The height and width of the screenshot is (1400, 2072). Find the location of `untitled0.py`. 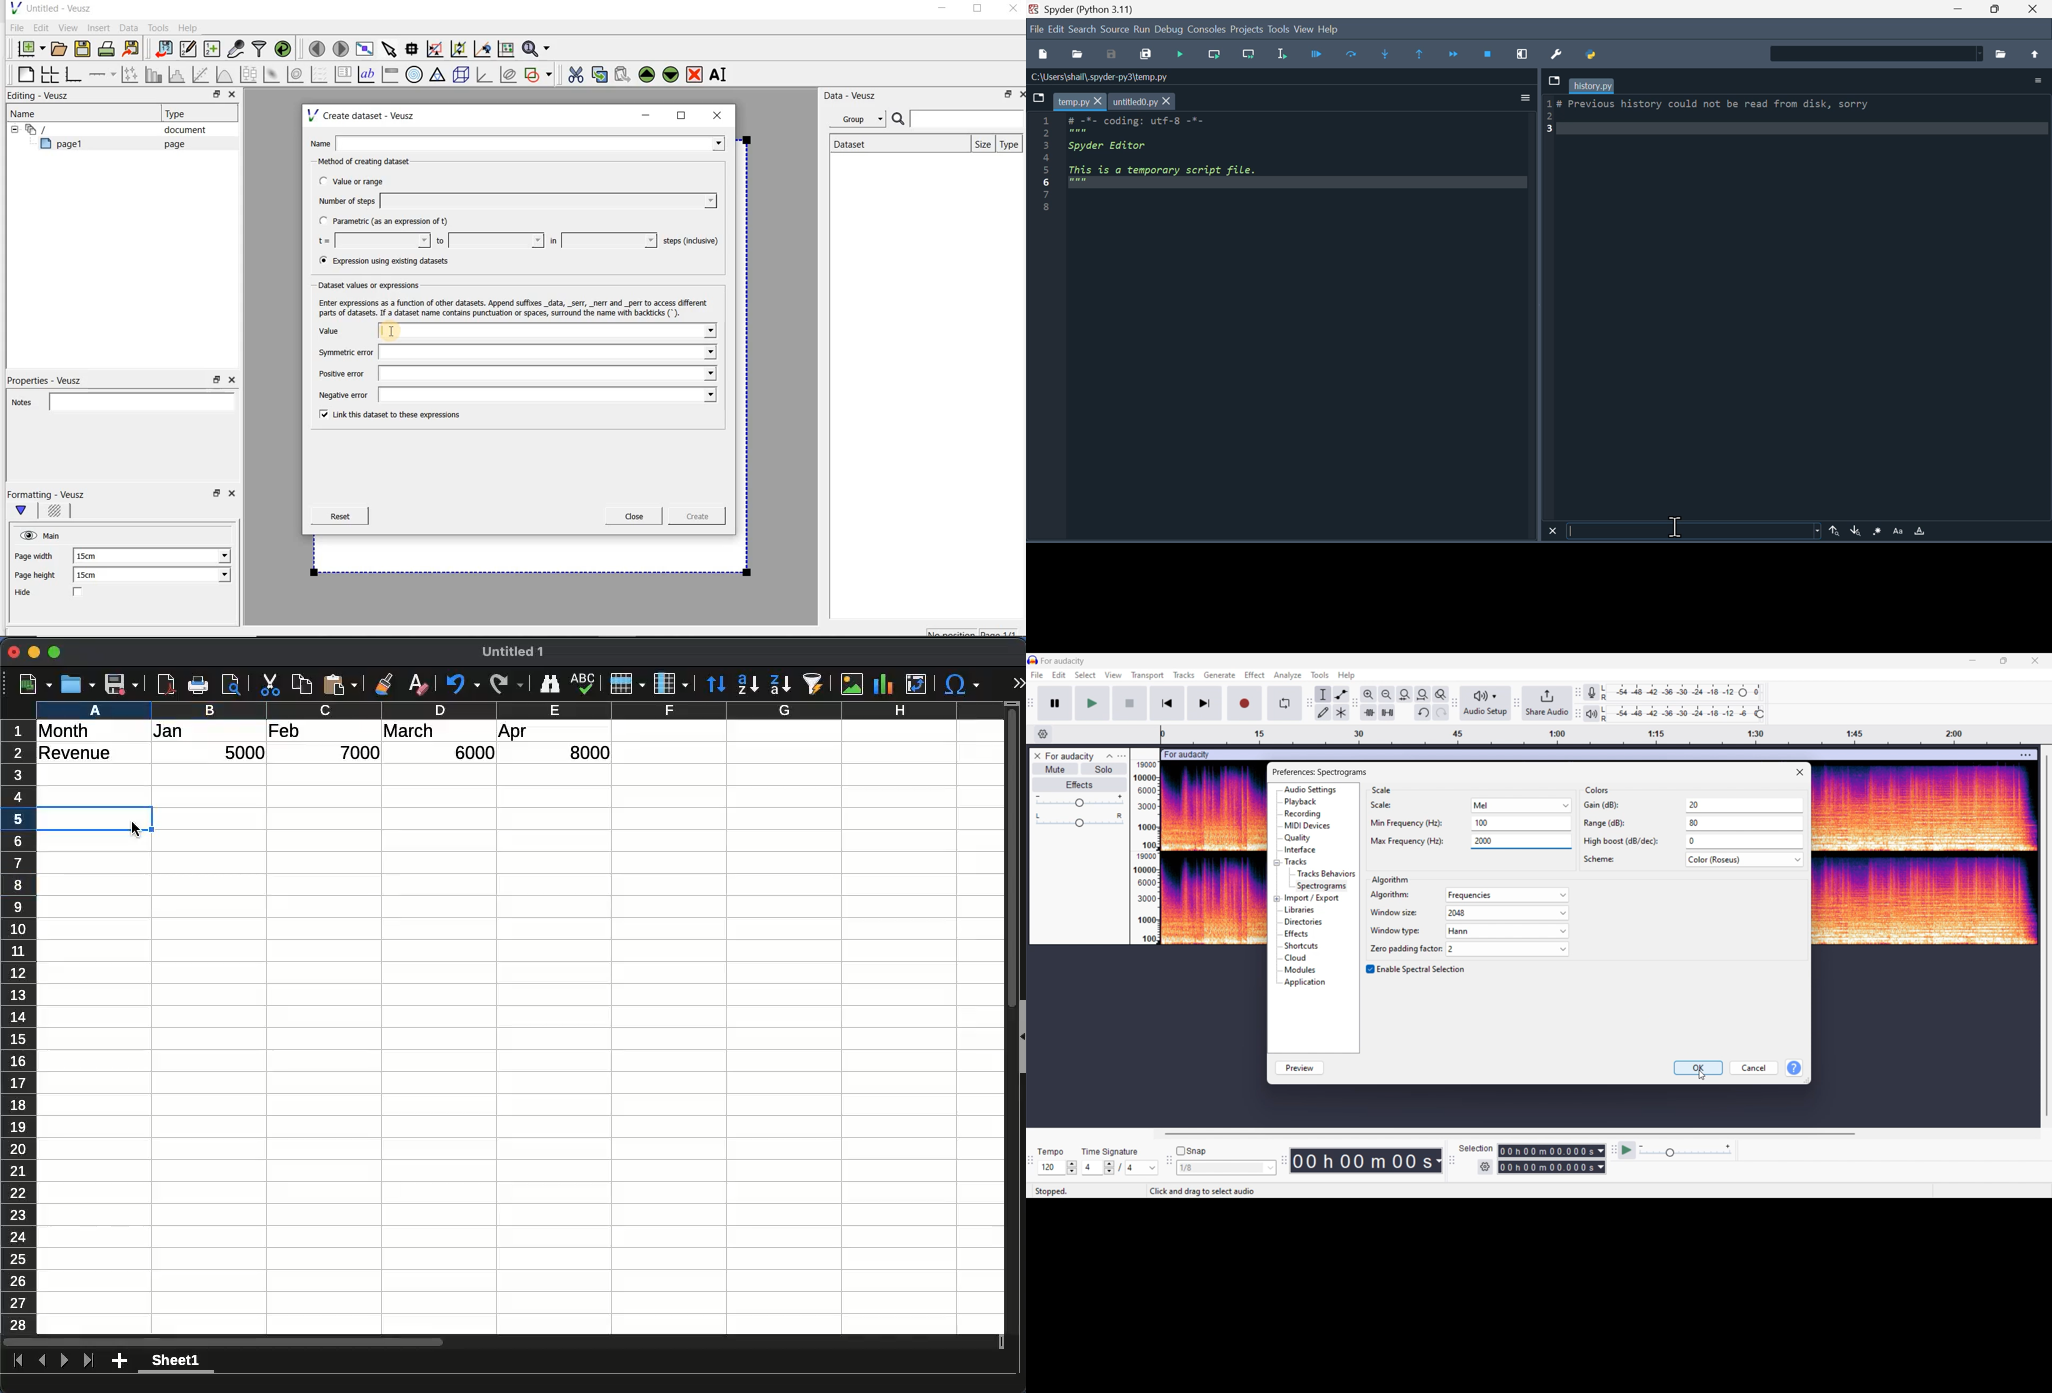

untitled0.py is located at coordinates (1143, 102).